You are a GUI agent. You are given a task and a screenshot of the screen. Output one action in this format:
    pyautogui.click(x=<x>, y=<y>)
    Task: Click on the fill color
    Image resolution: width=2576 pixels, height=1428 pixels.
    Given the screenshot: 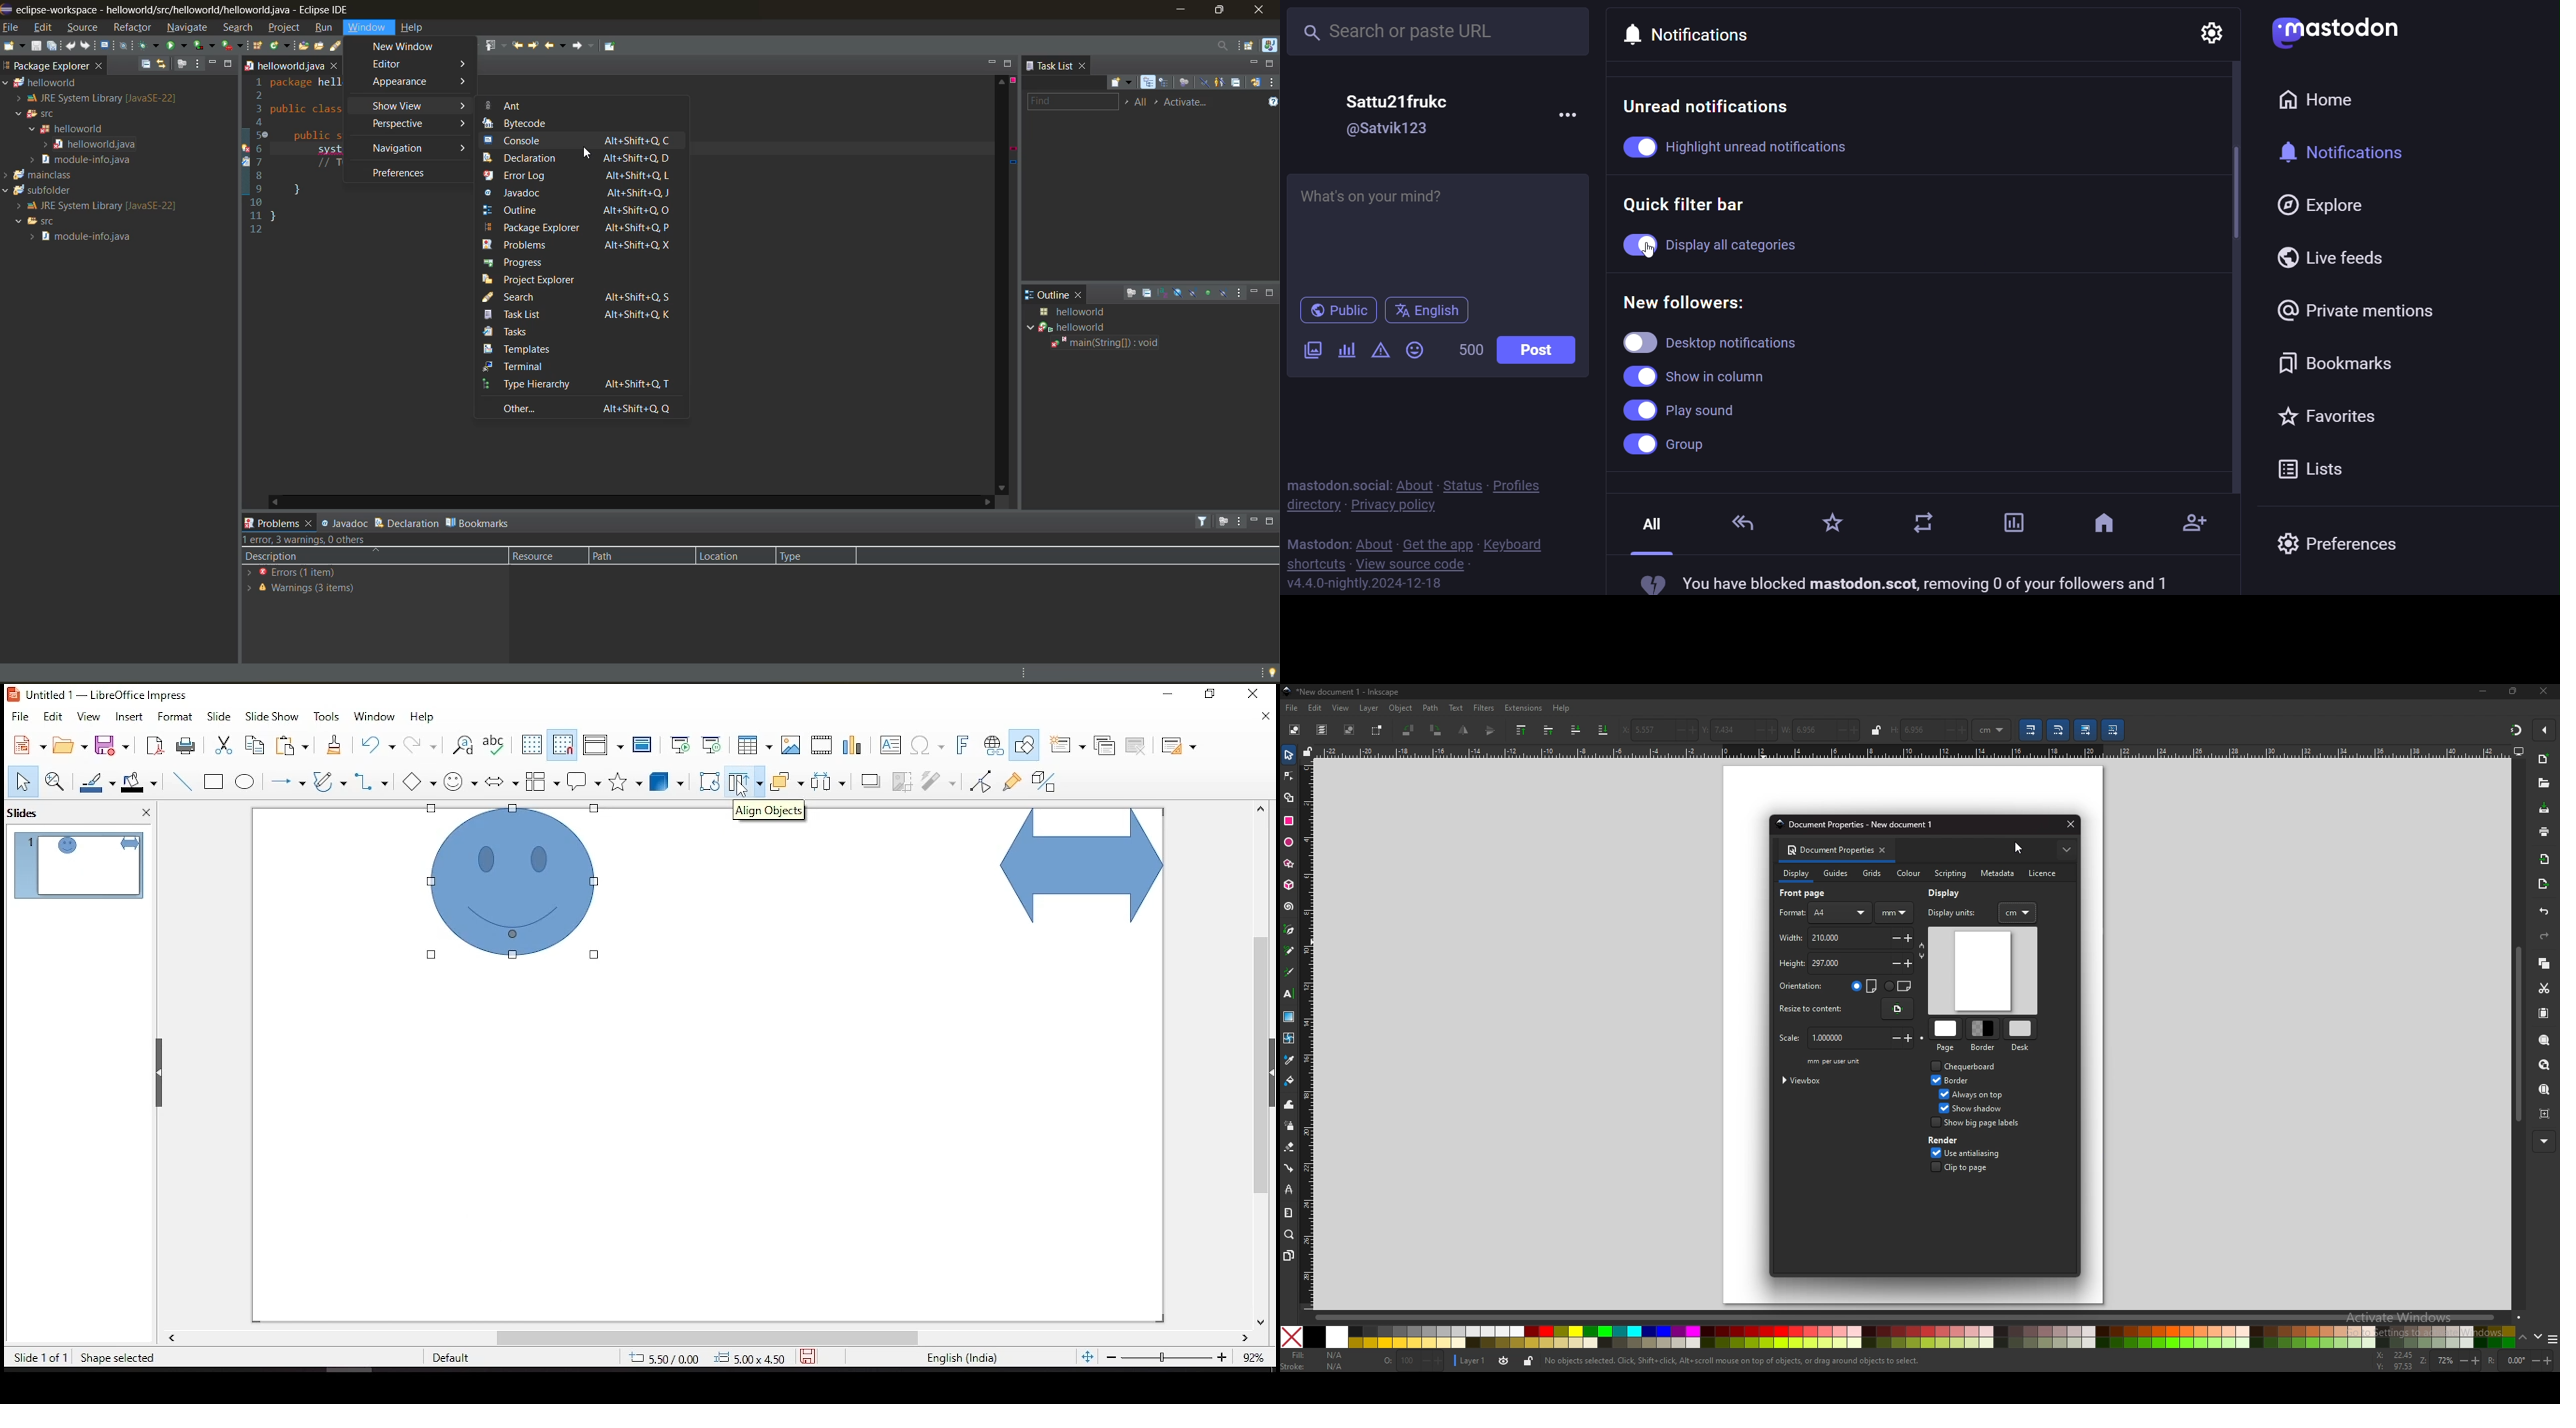 What is the action you would take?
    pyautogui.click(x=143, y=782)
    